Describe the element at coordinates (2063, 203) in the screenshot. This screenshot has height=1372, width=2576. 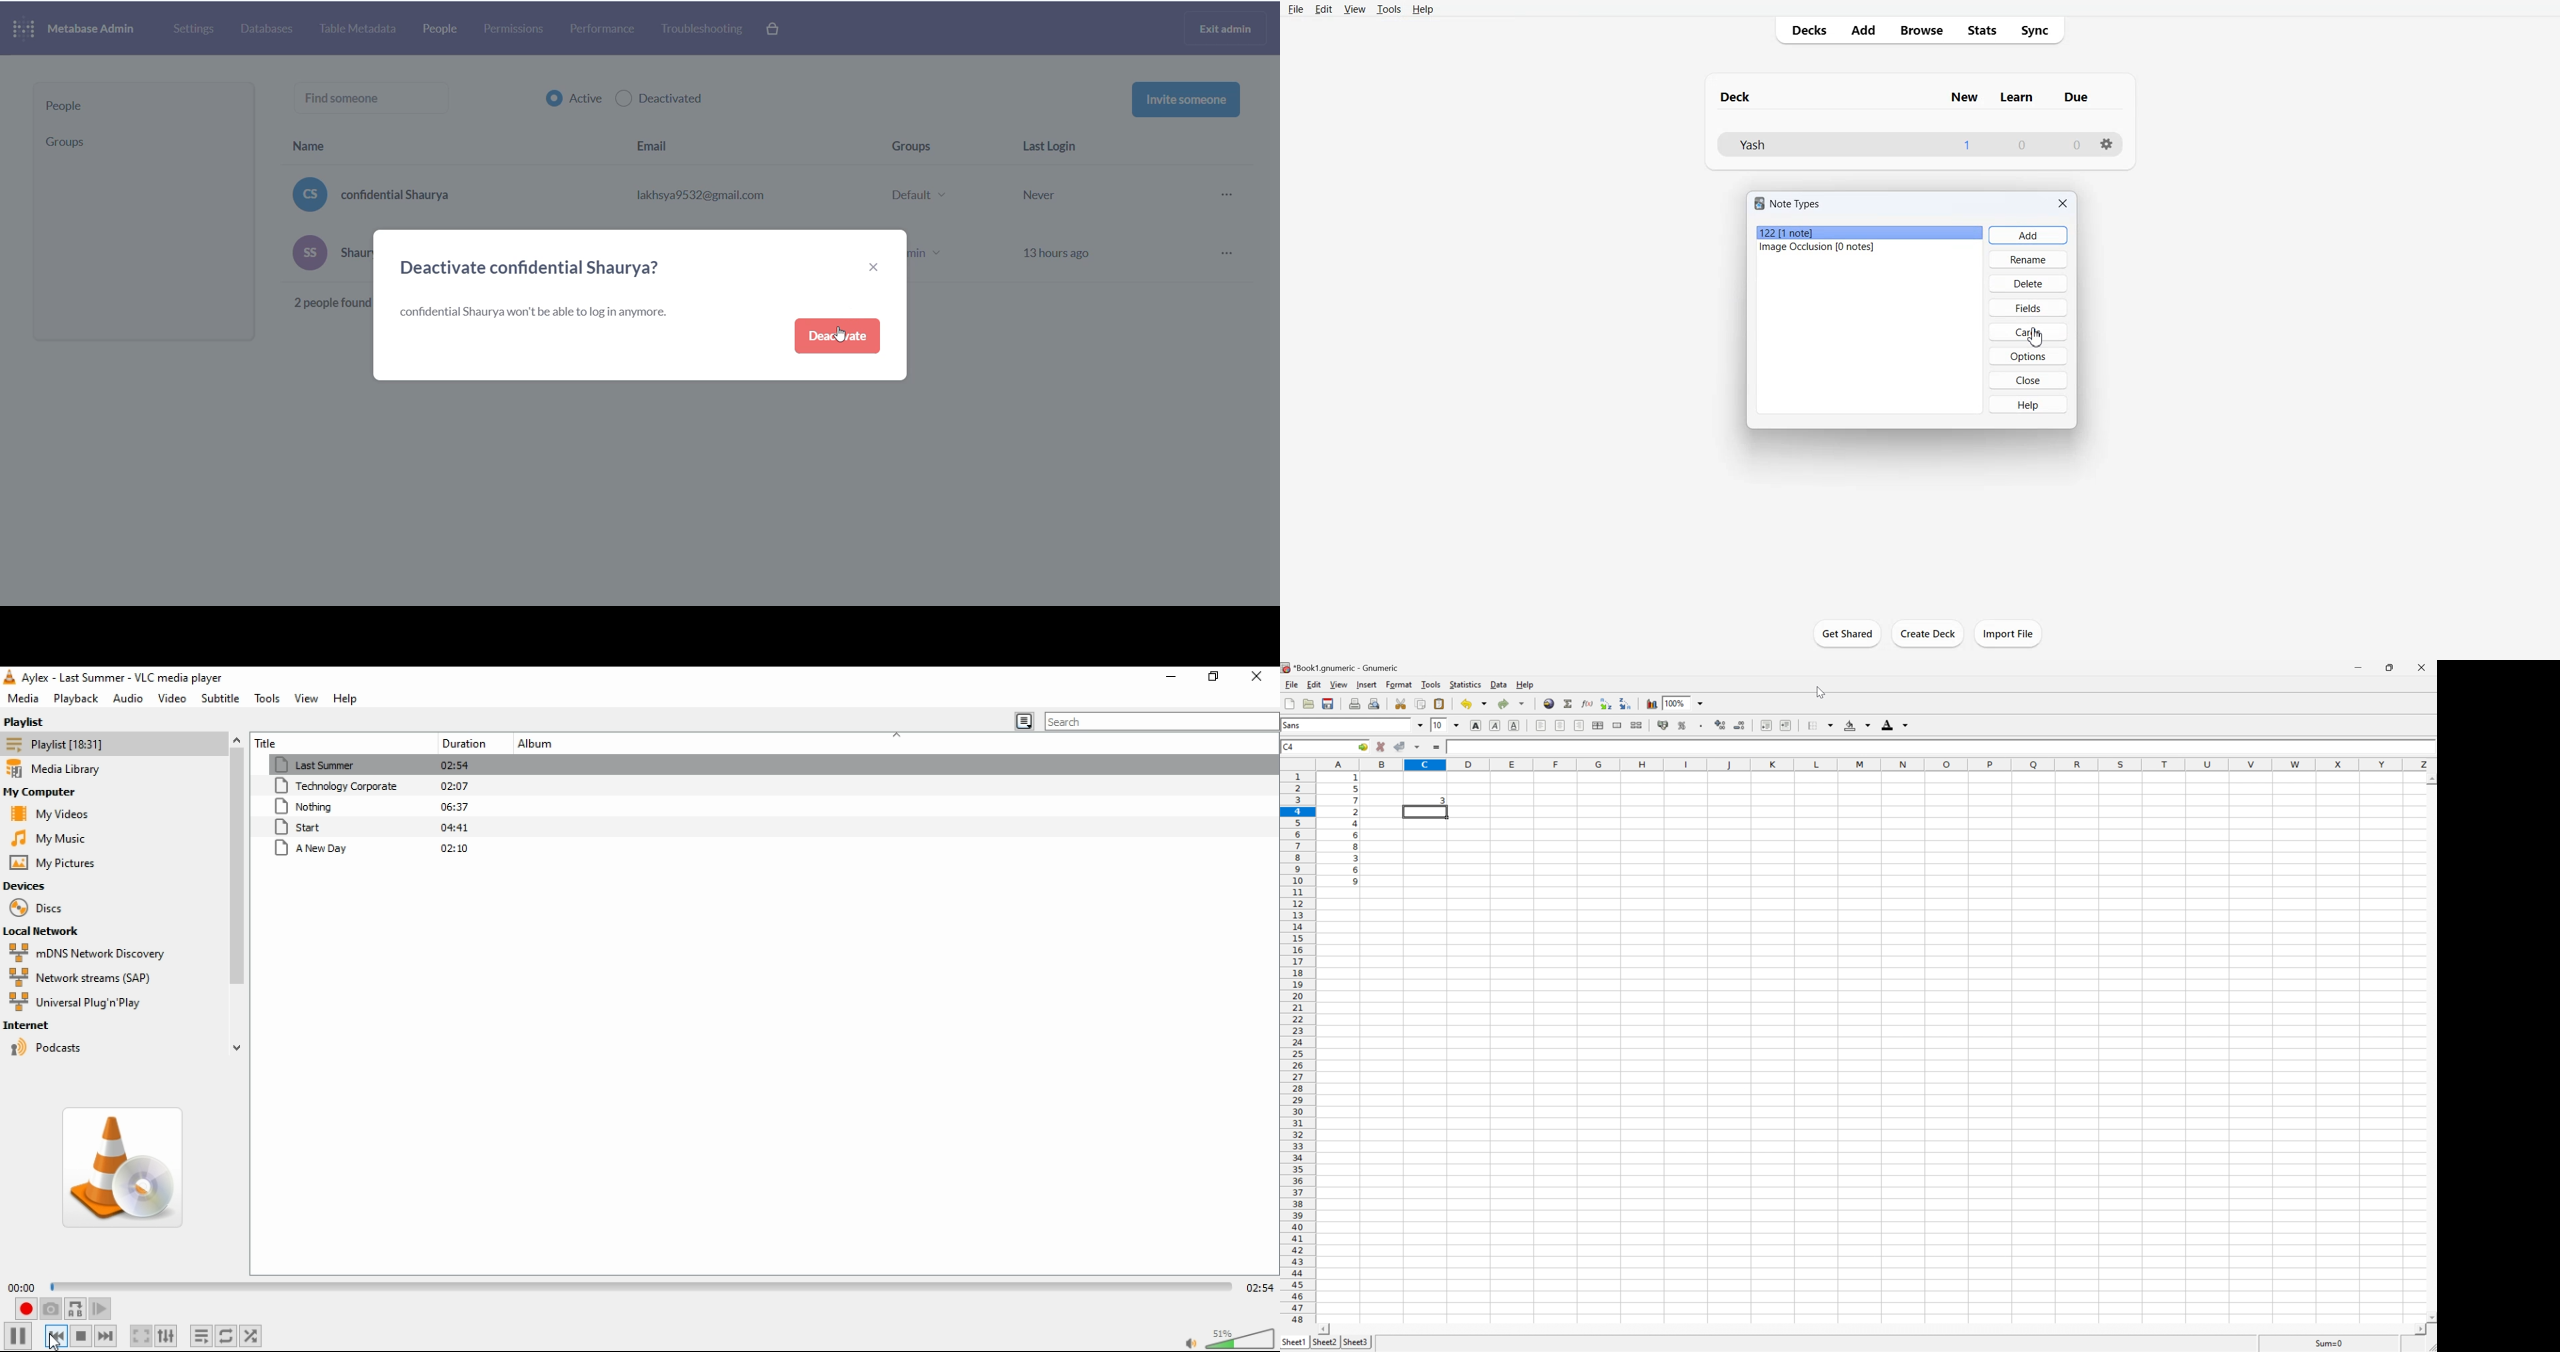
I see `Close` at that location.